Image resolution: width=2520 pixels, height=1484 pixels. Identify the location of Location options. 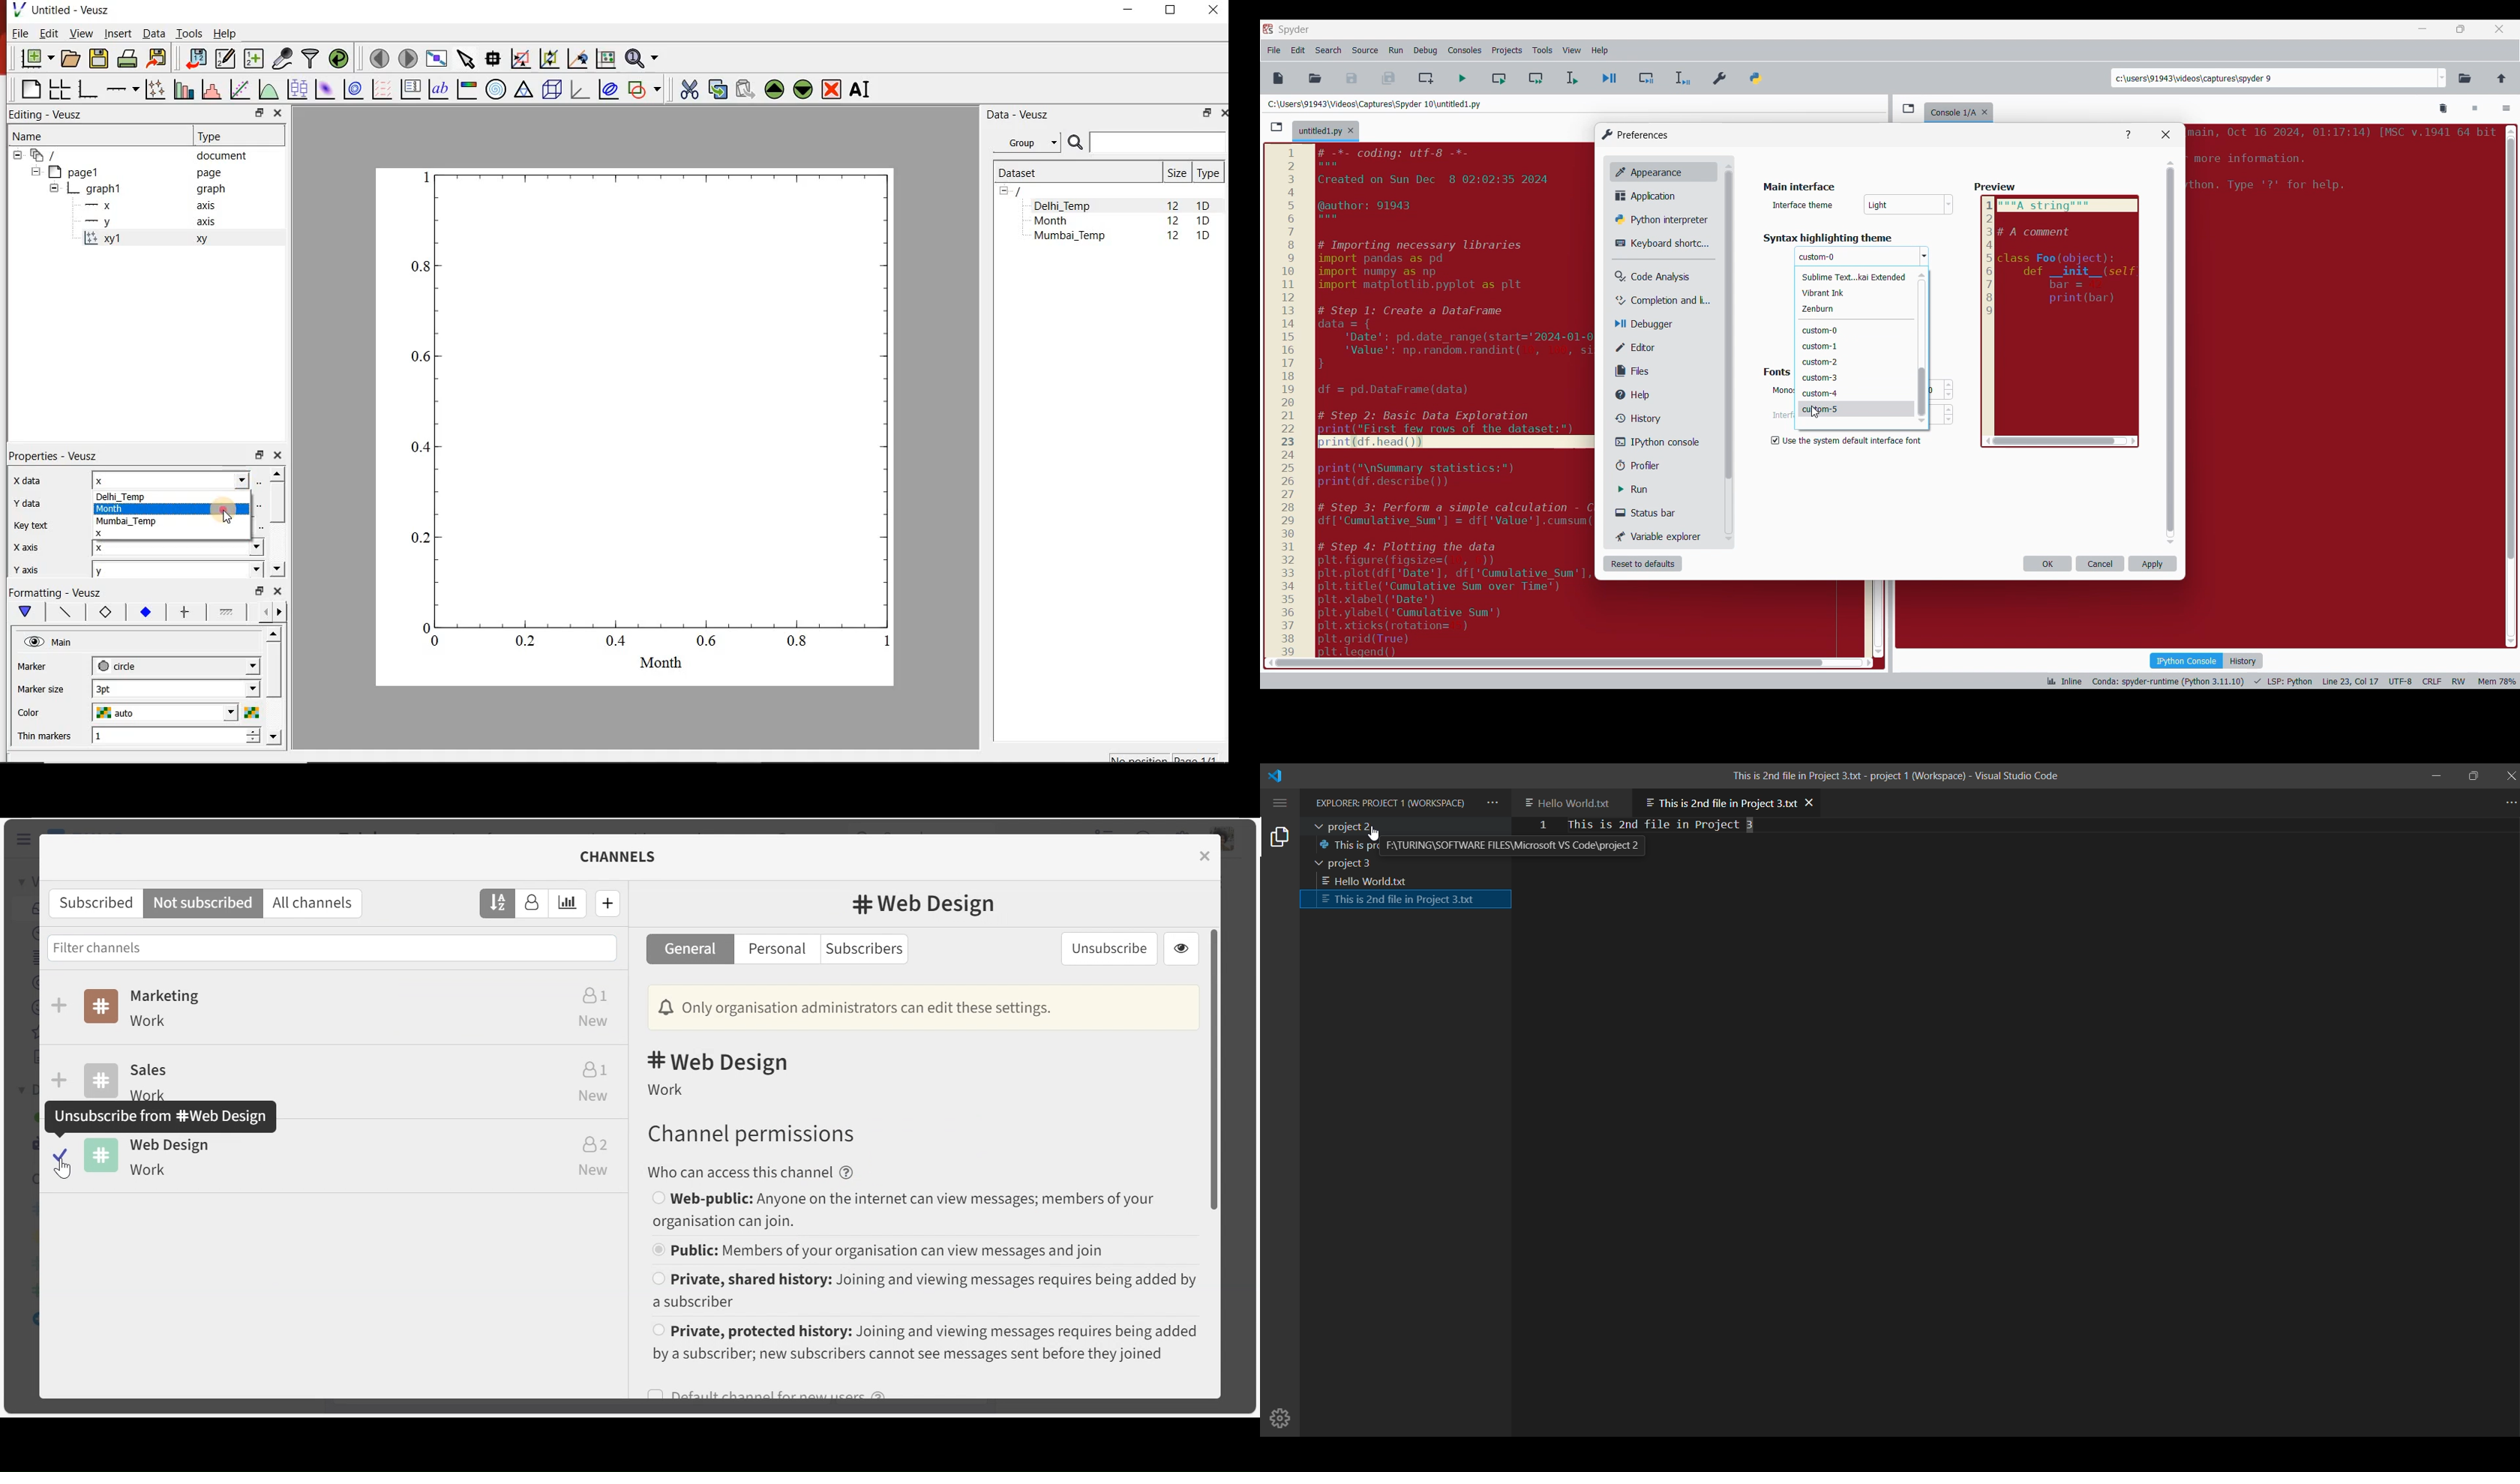
(2443, 78).